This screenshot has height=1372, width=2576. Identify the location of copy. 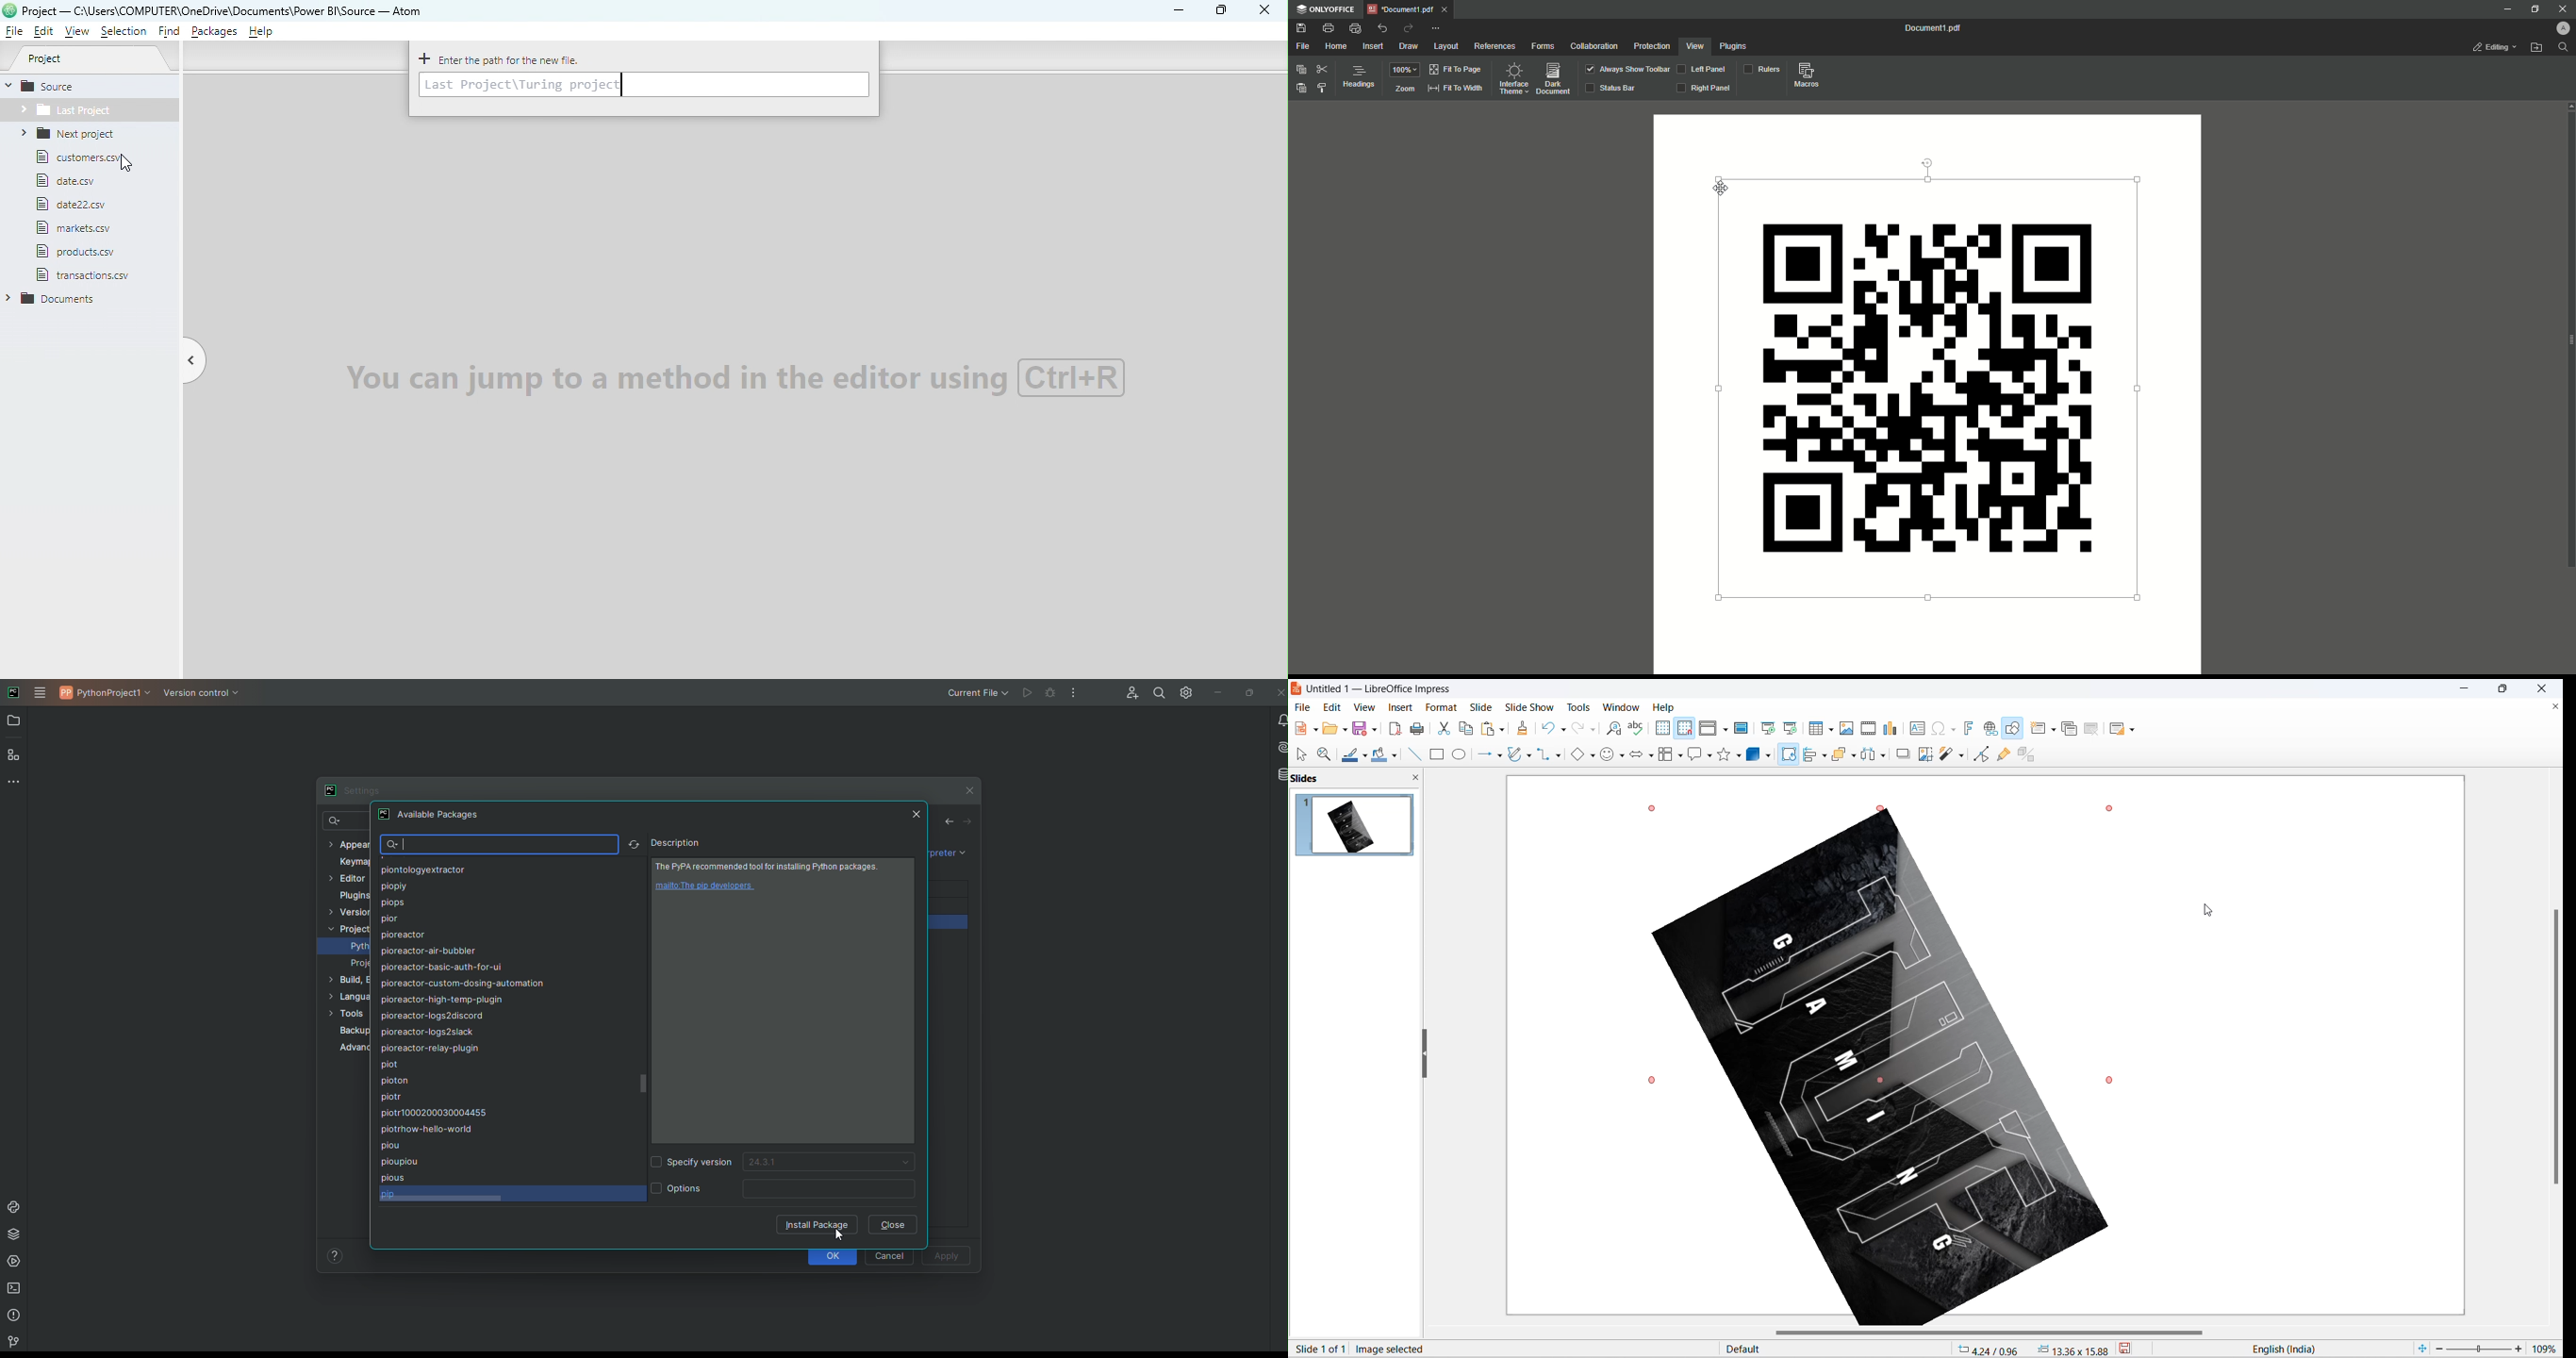
(1467, 728).